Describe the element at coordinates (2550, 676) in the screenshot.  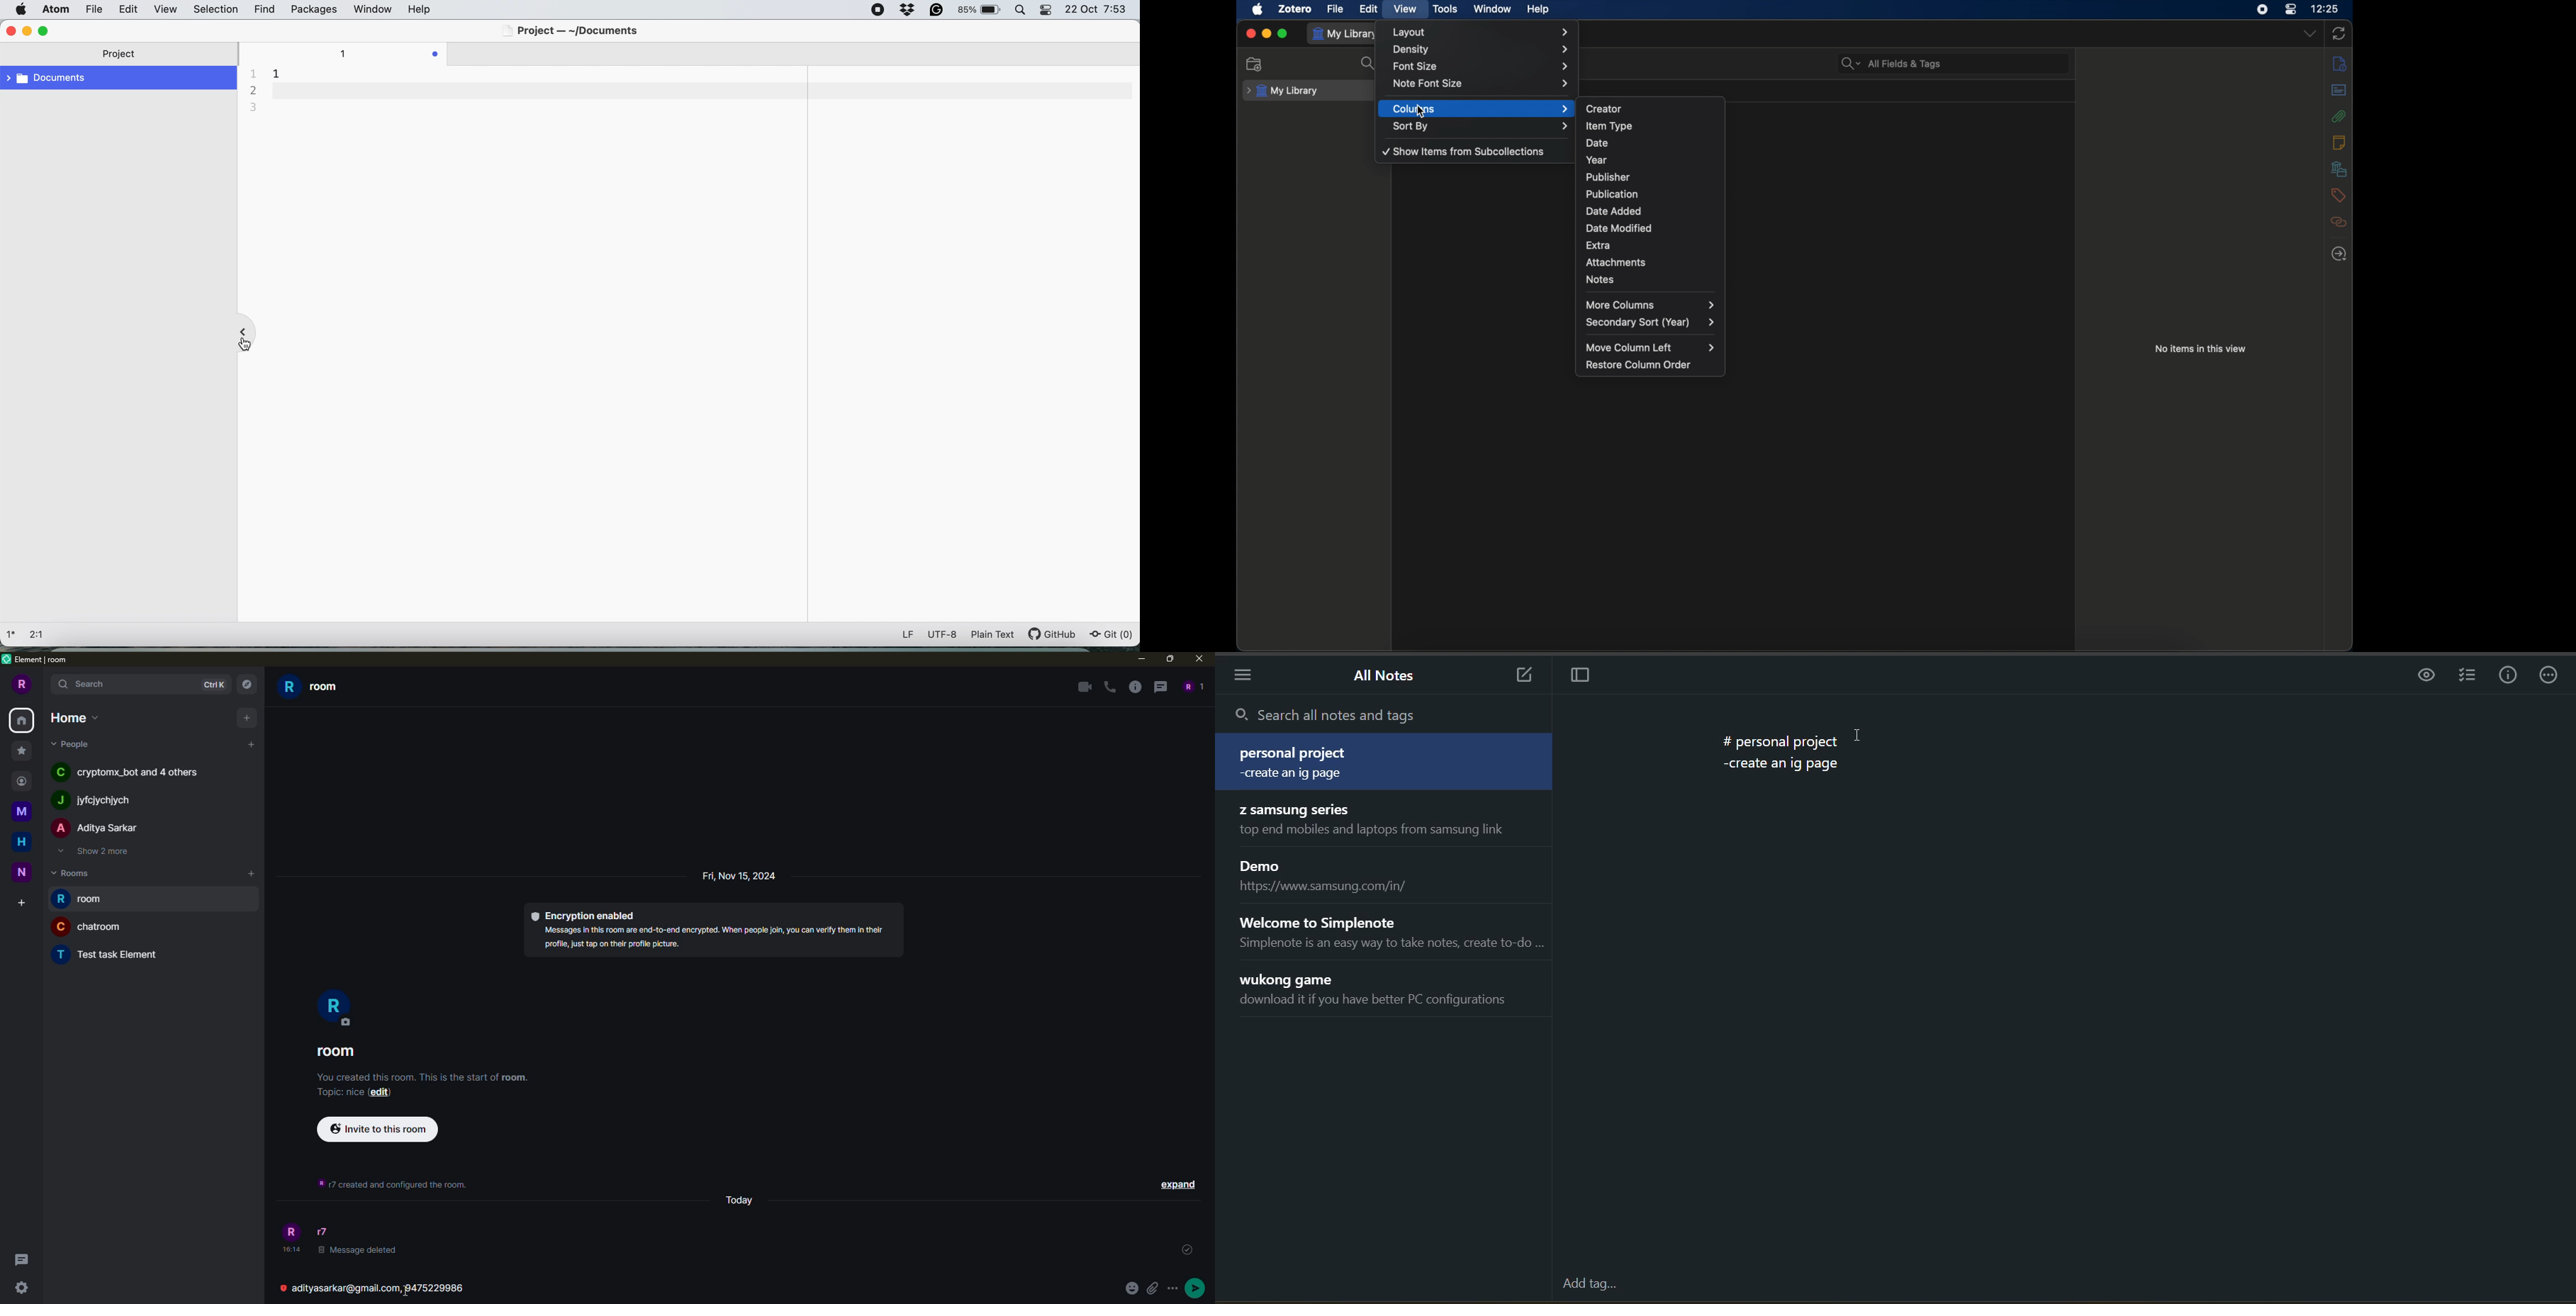
I see `actions` at that location.